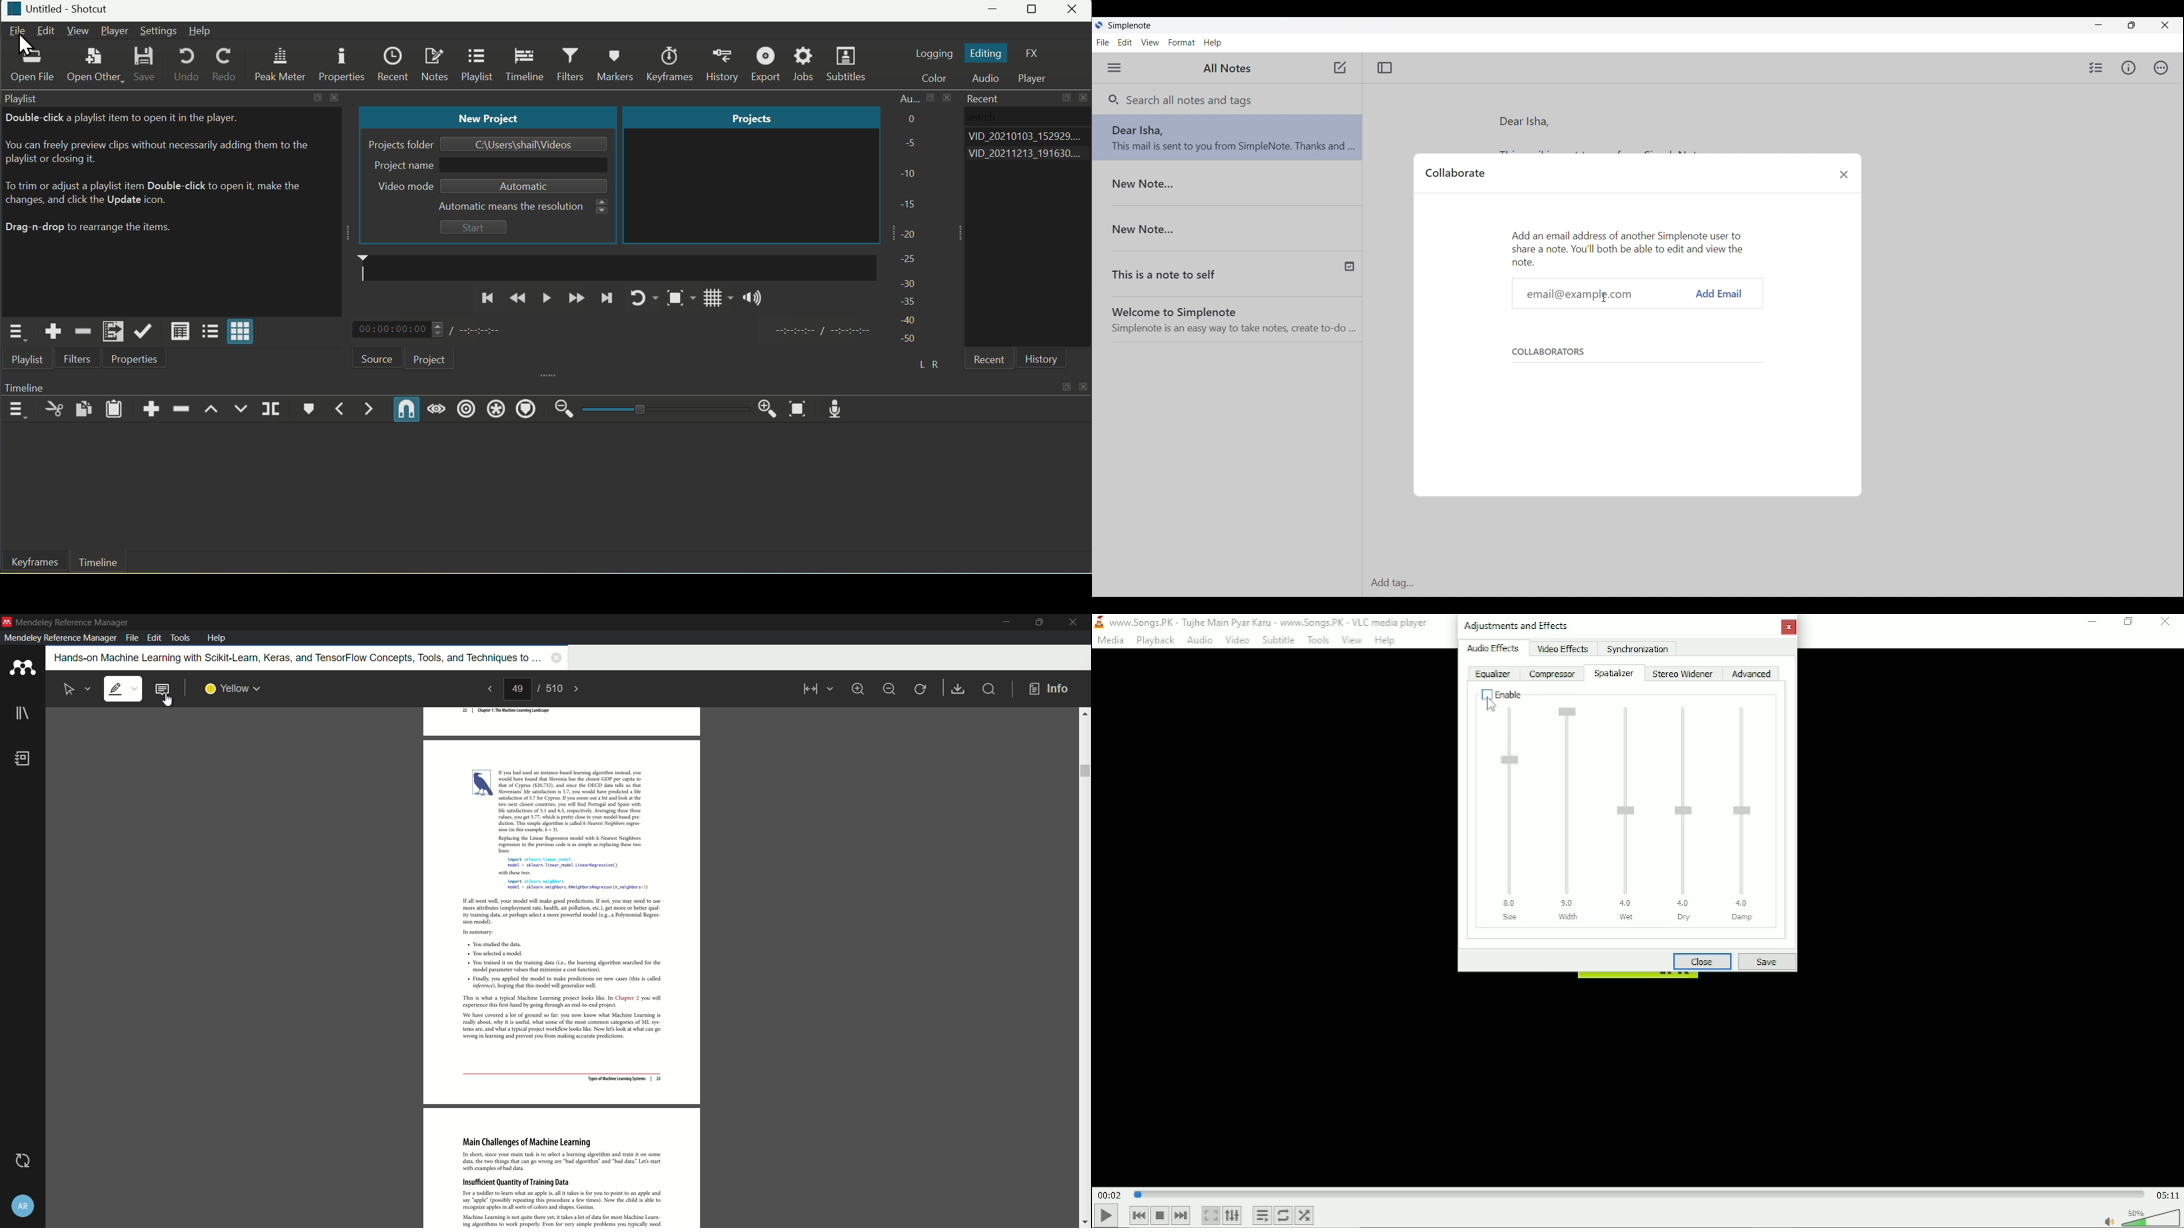 The image size is (2184, 1232). What do you see at coordinates (1633, 392) in the screenshot?
I see `Section listing collaborators` at bounding box center [1633, 392].